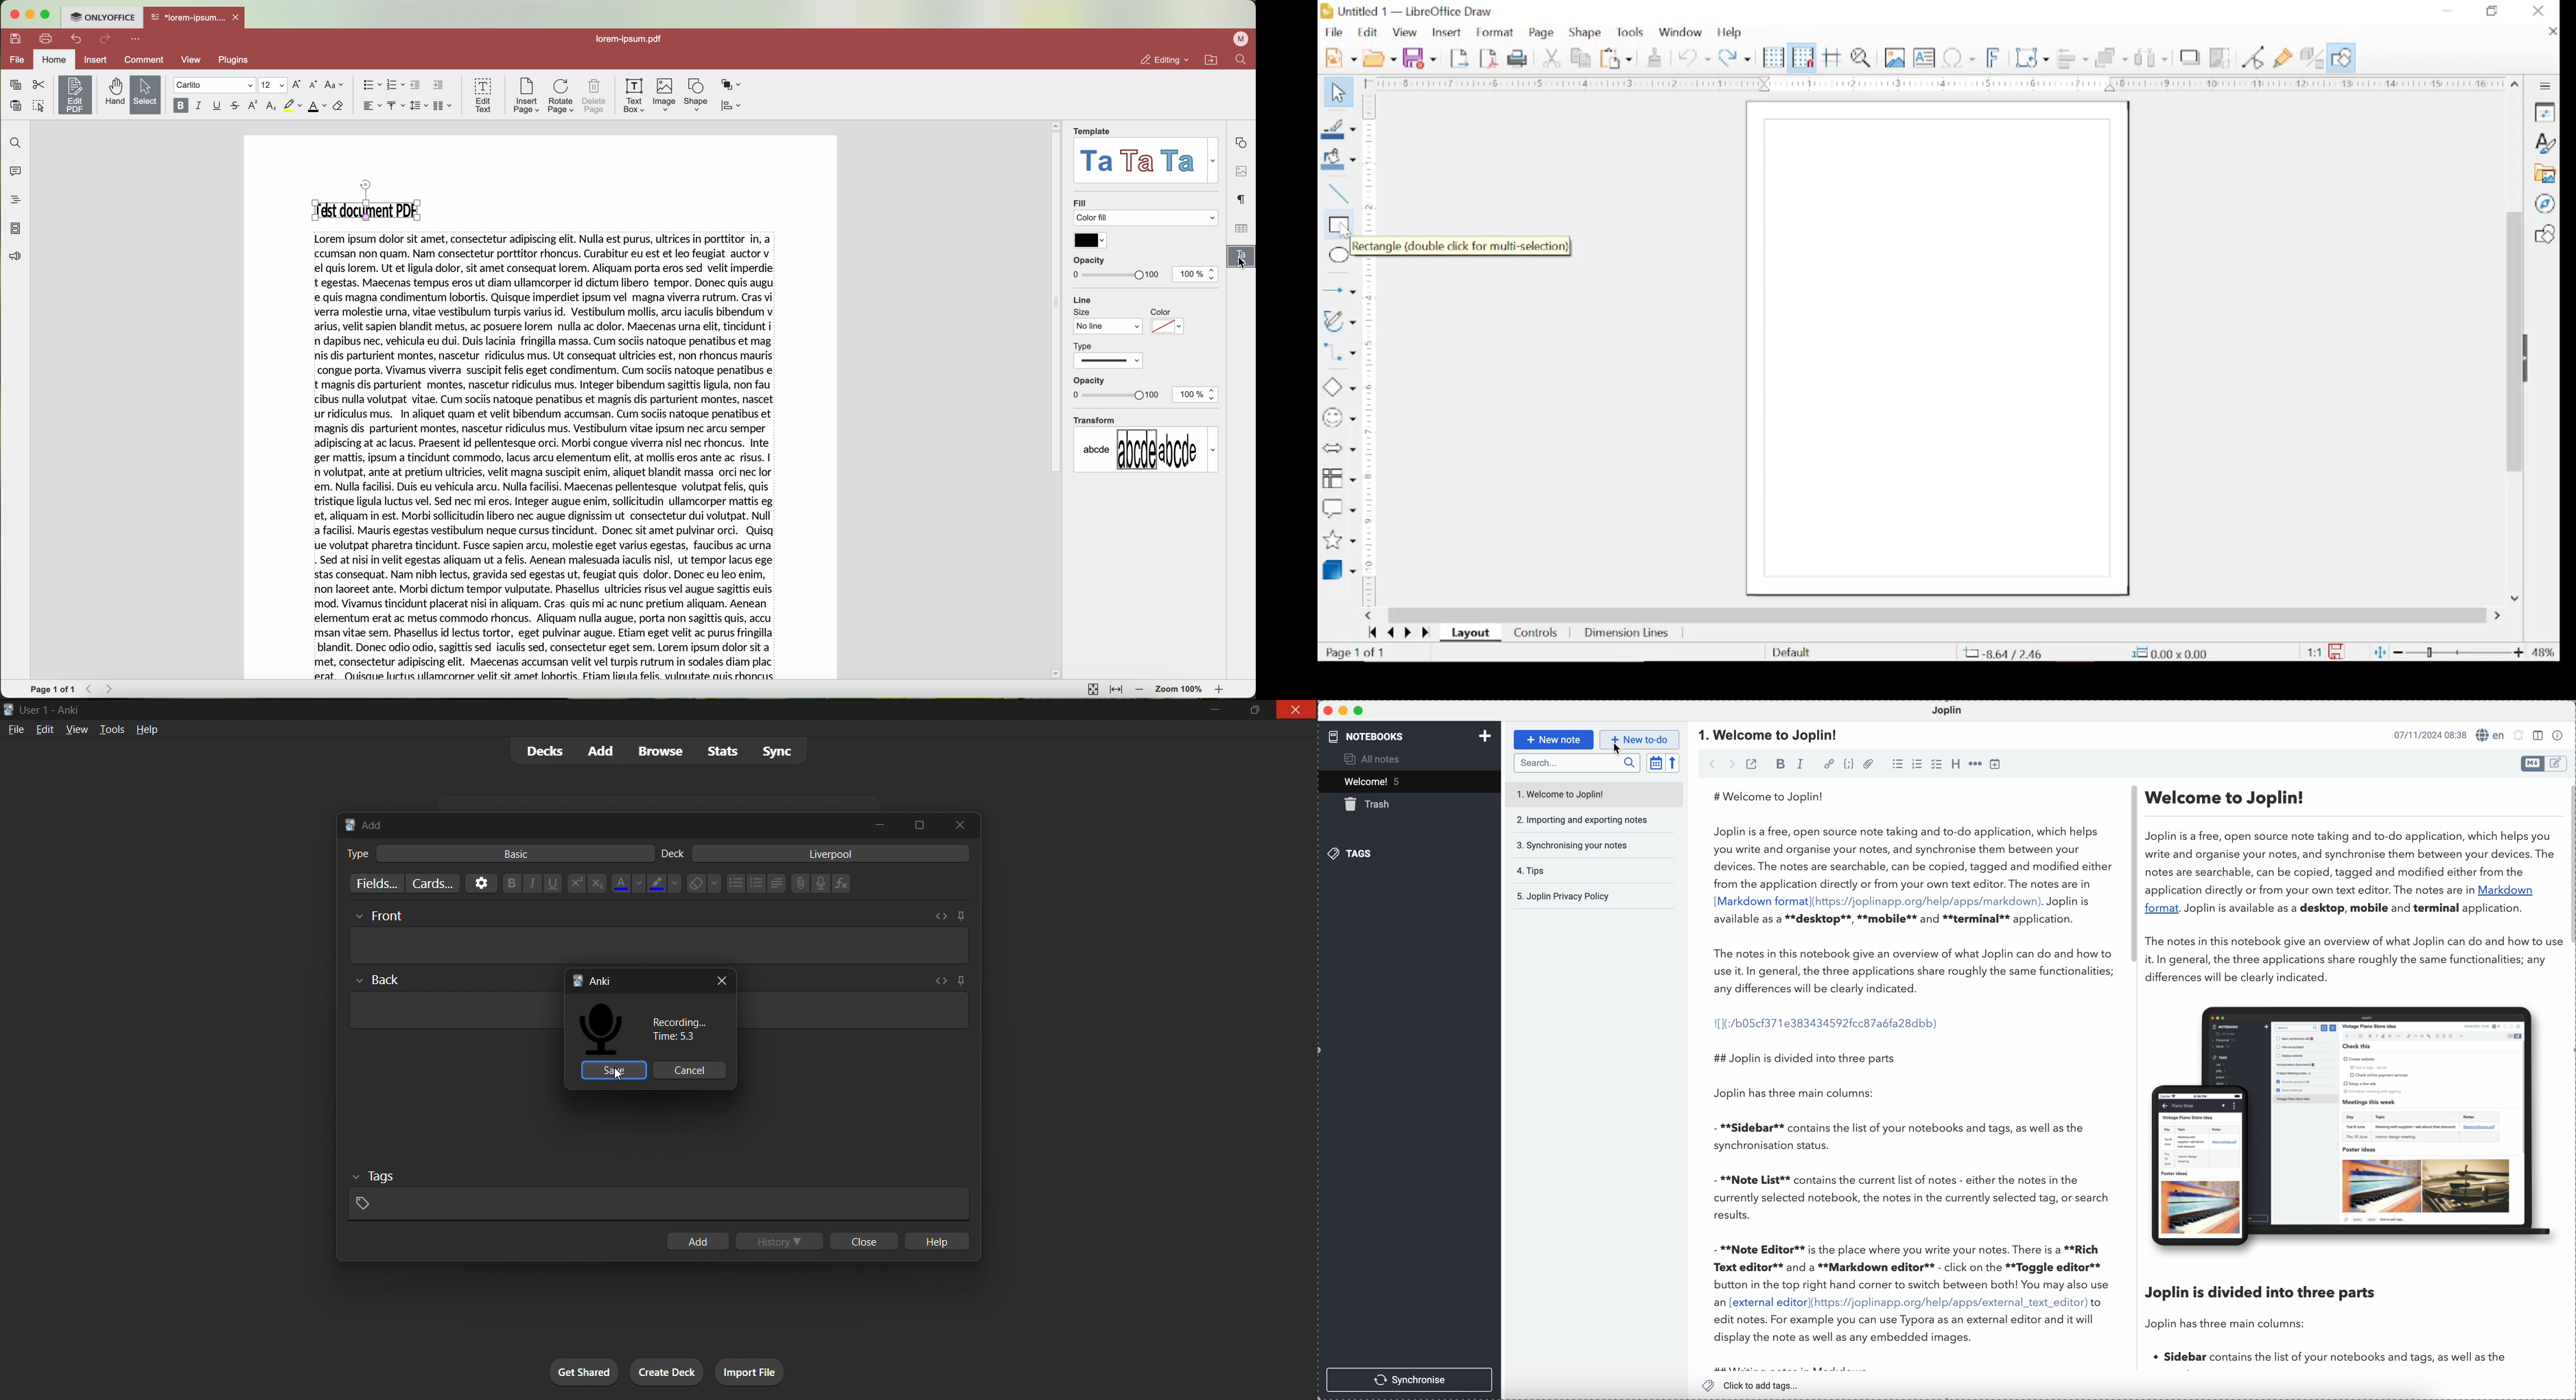 The image size is (2576, 1400). Describe the element at coordinates (628, 40) in the screenshot. I see `lorem-ipsum.pdf` at that location.